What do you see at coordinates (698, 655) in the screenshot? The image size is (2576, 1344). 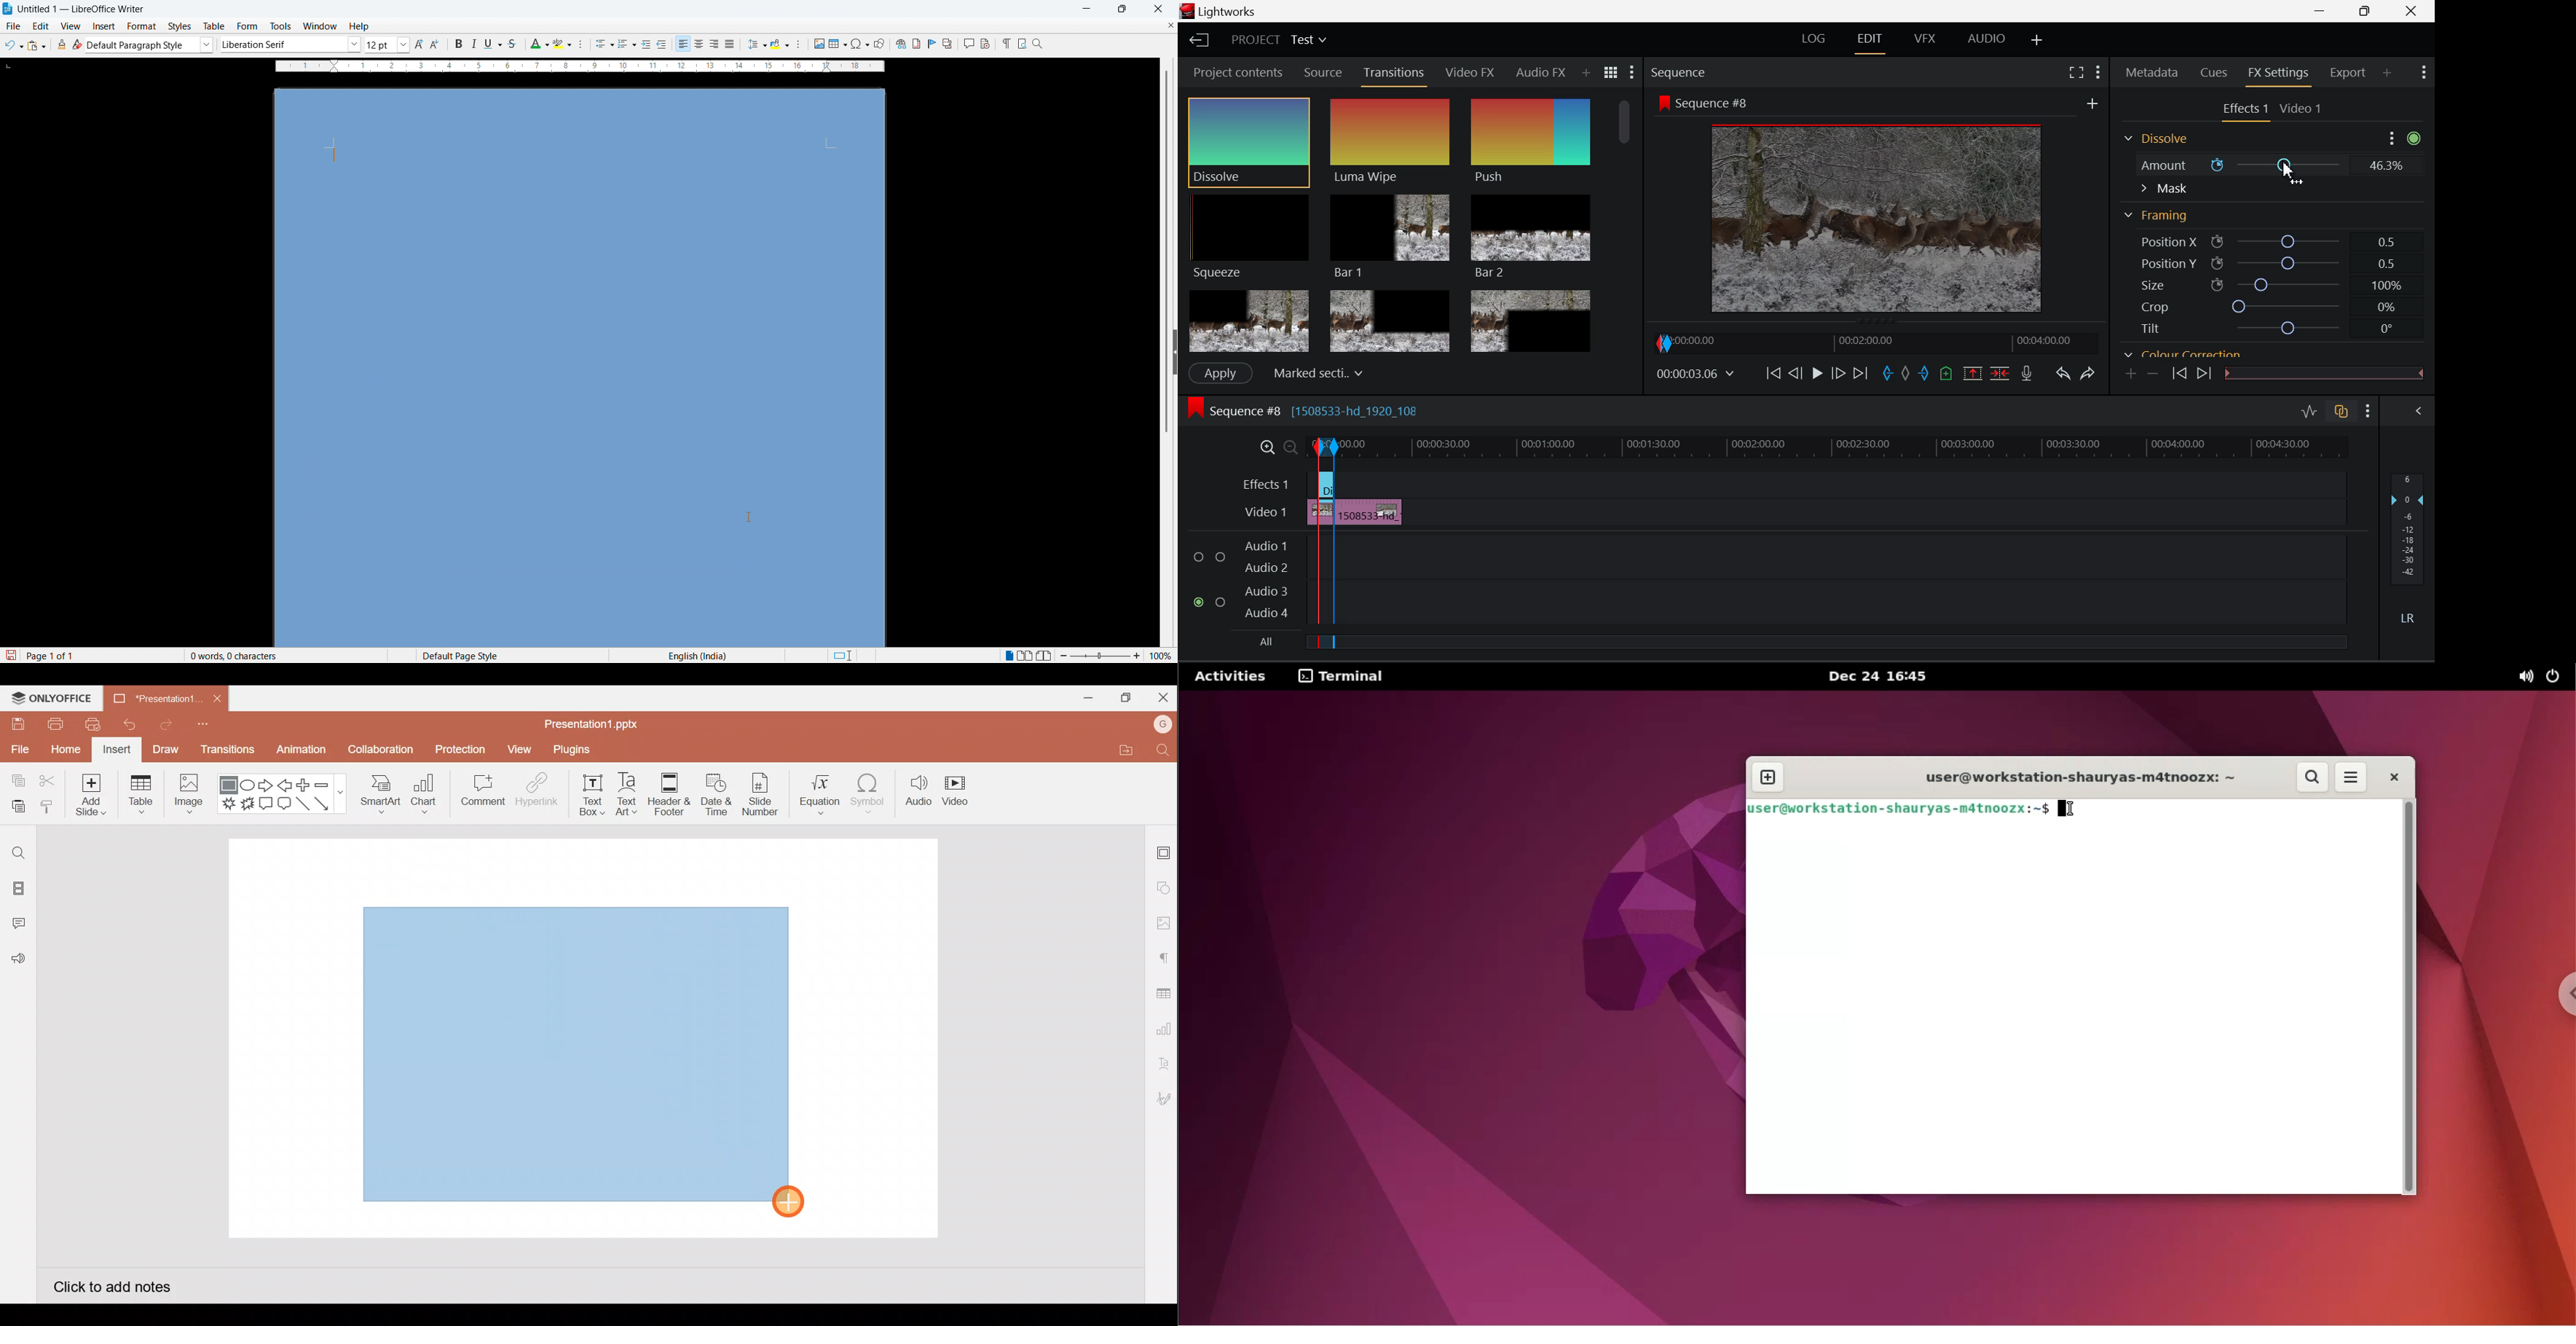 I see `Language ` at bounding box center [698, 655].